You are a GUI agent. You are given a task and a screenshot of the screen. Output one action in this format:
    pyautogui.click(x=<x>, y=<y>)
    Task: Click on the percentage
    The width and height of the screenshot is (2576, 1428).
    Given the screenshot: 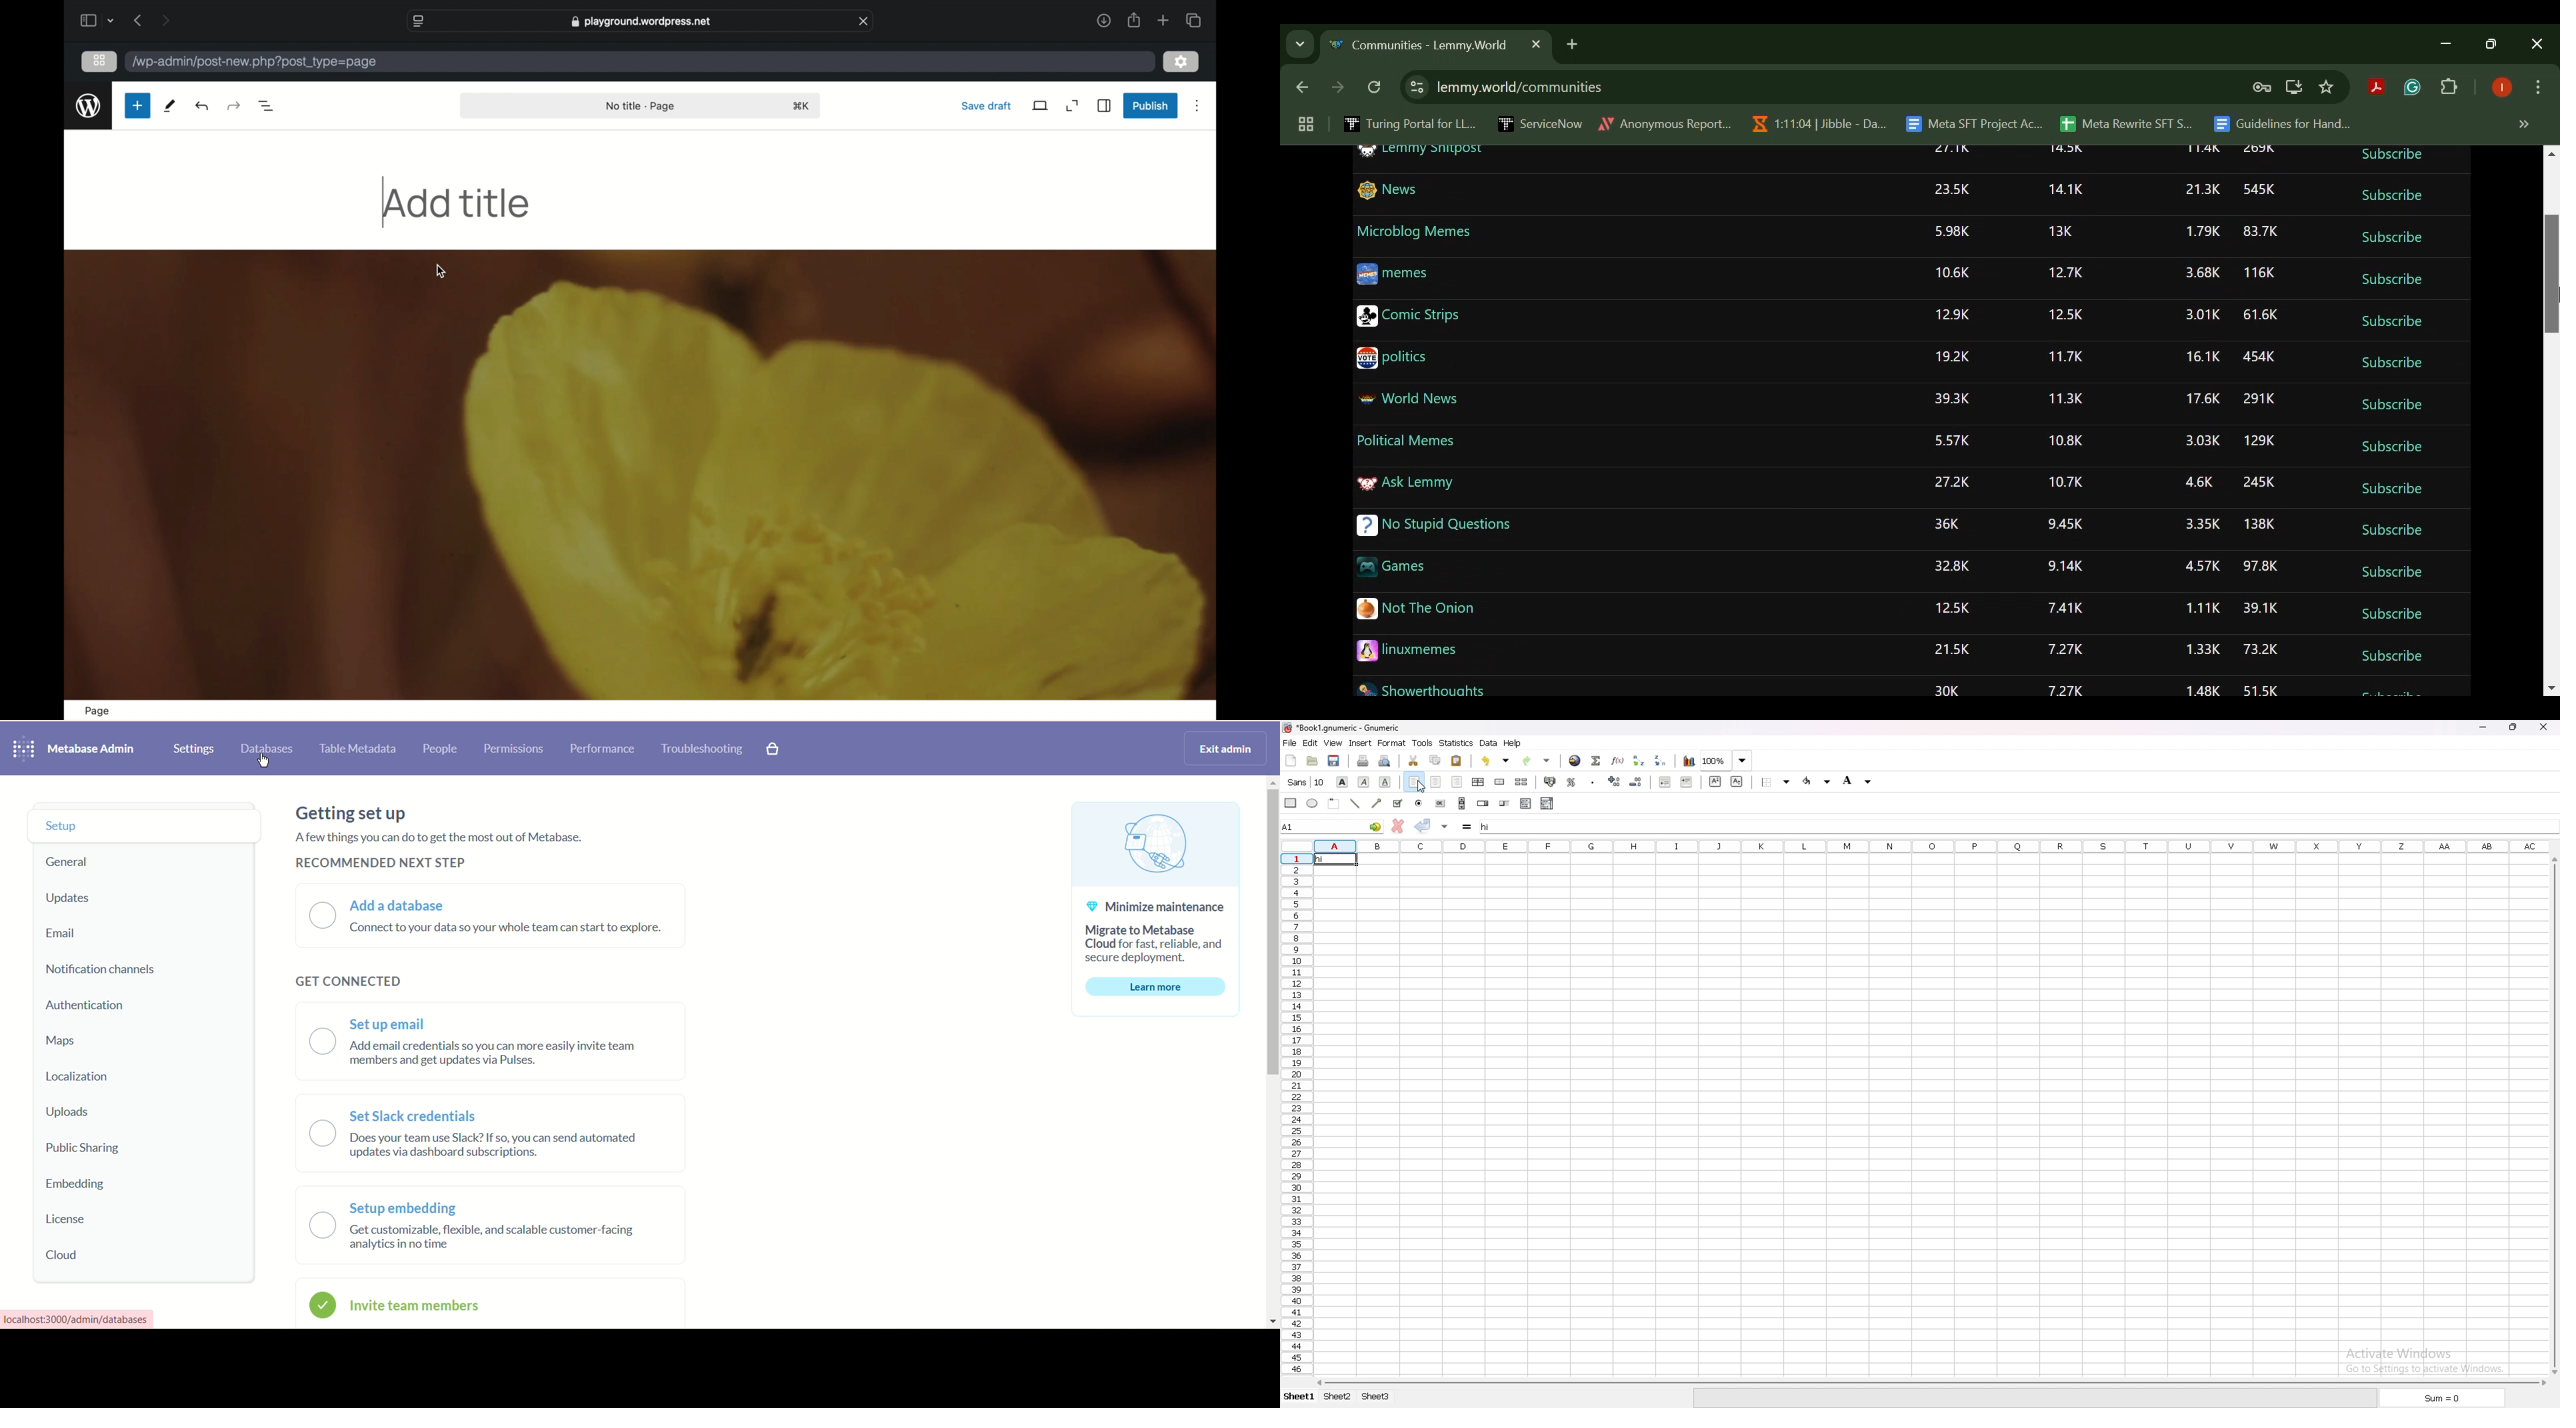 What is the action you would take?
    pyautogui.click(x=1571, y=783)
    